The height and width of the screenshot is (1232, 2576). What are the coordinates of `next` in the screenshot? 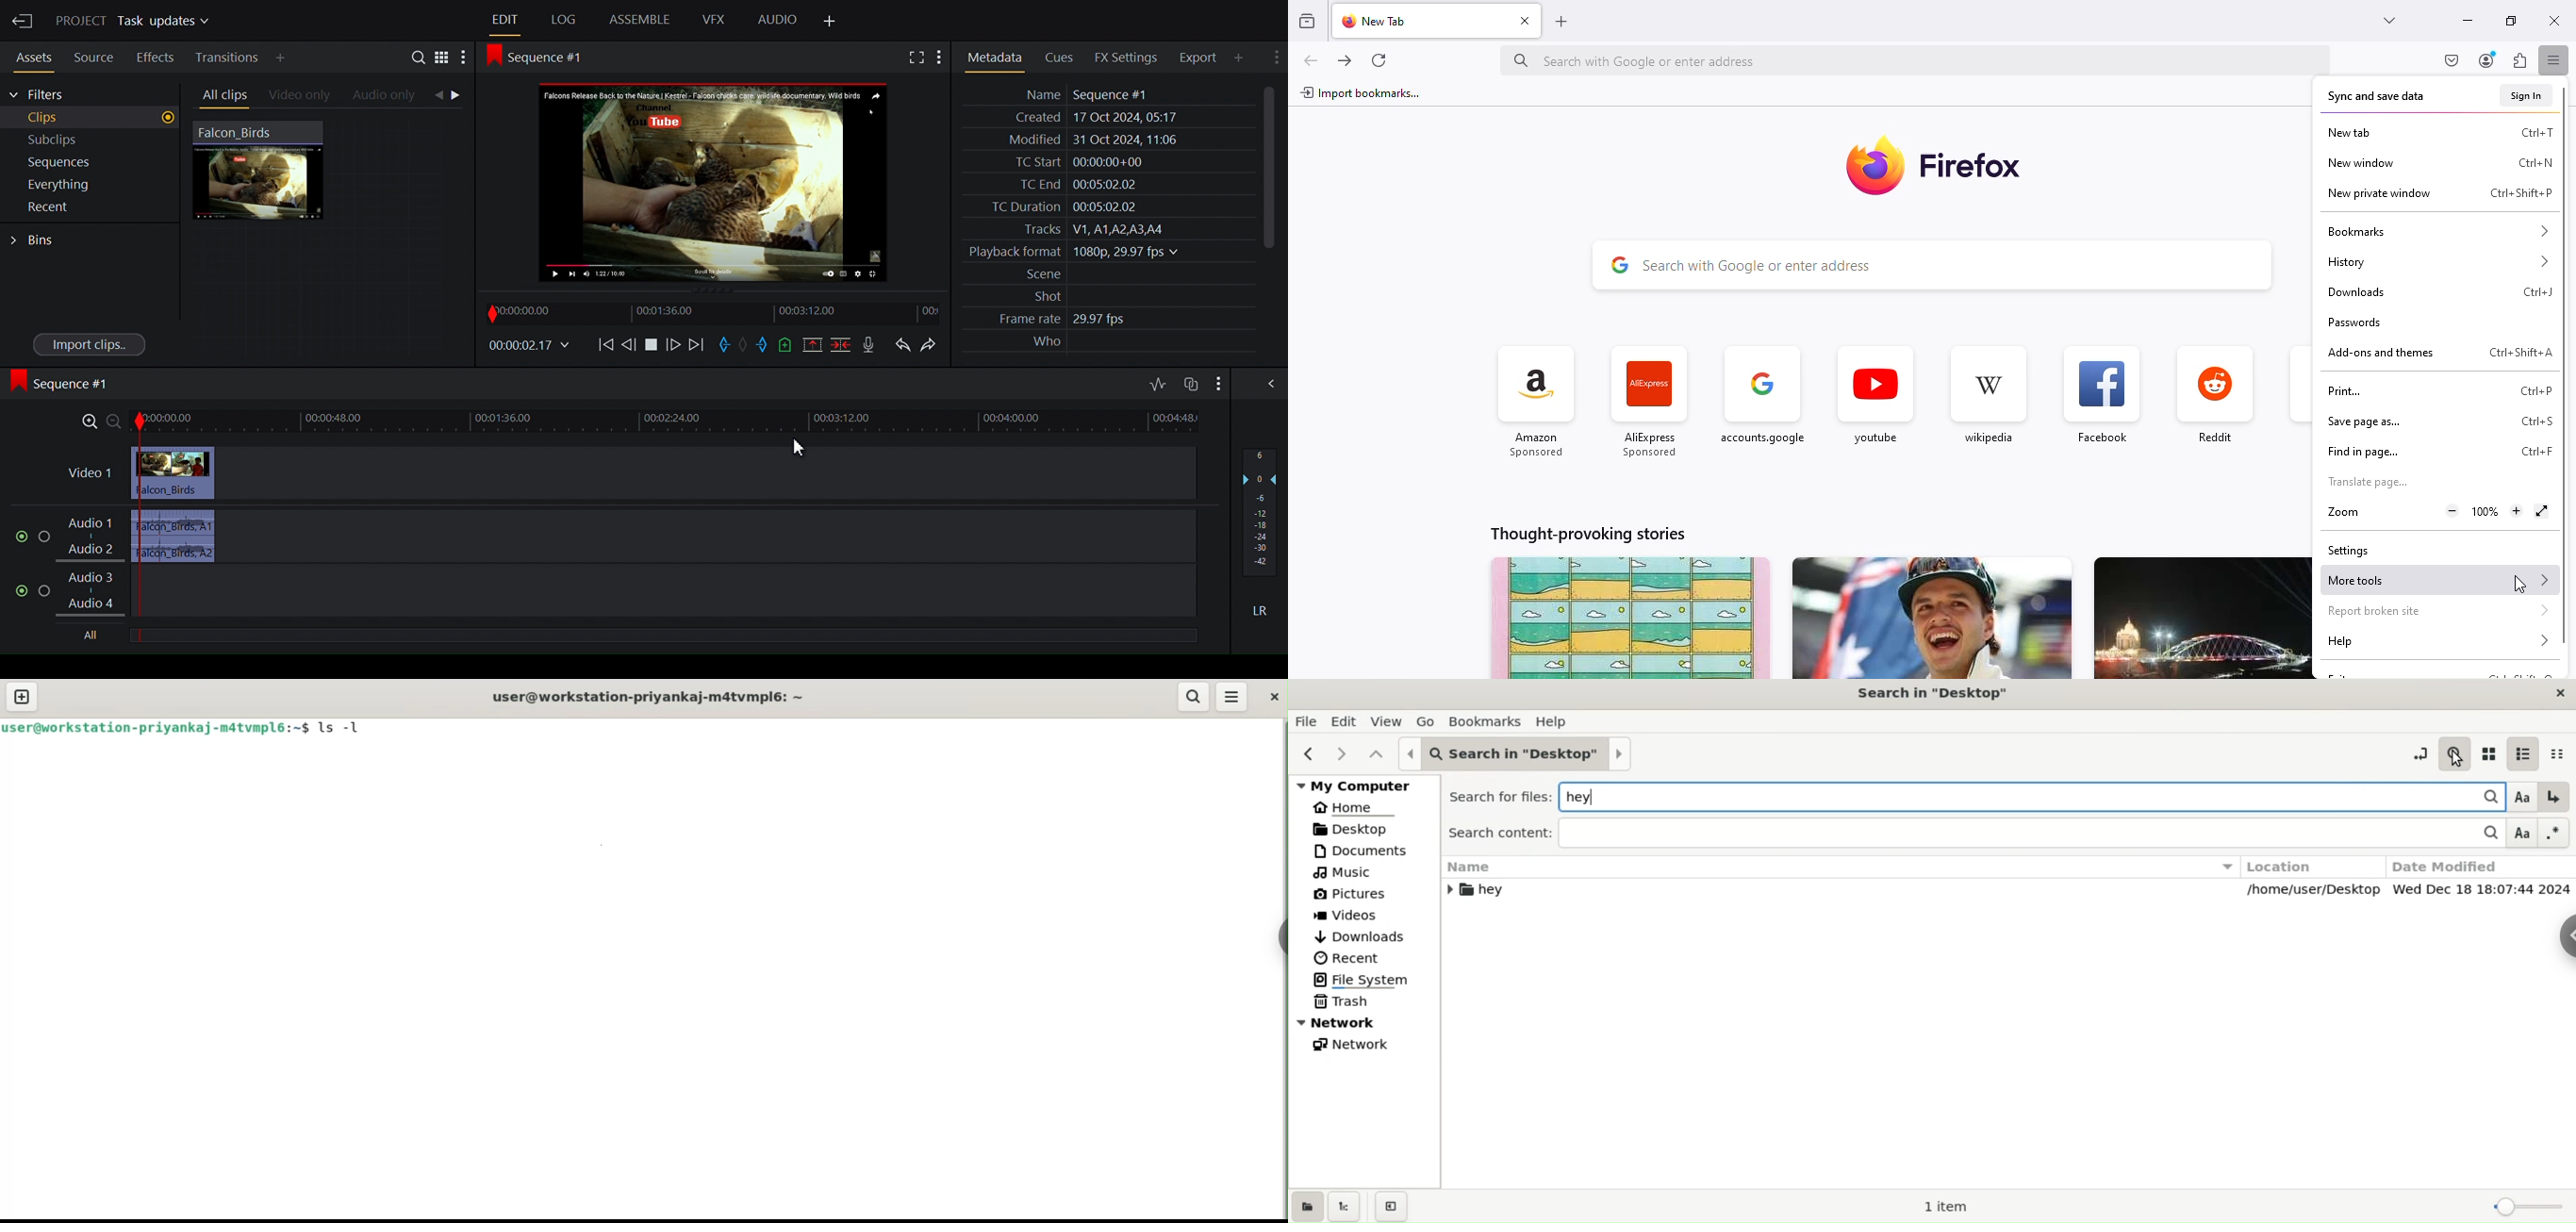 It's located at (1344, 755).